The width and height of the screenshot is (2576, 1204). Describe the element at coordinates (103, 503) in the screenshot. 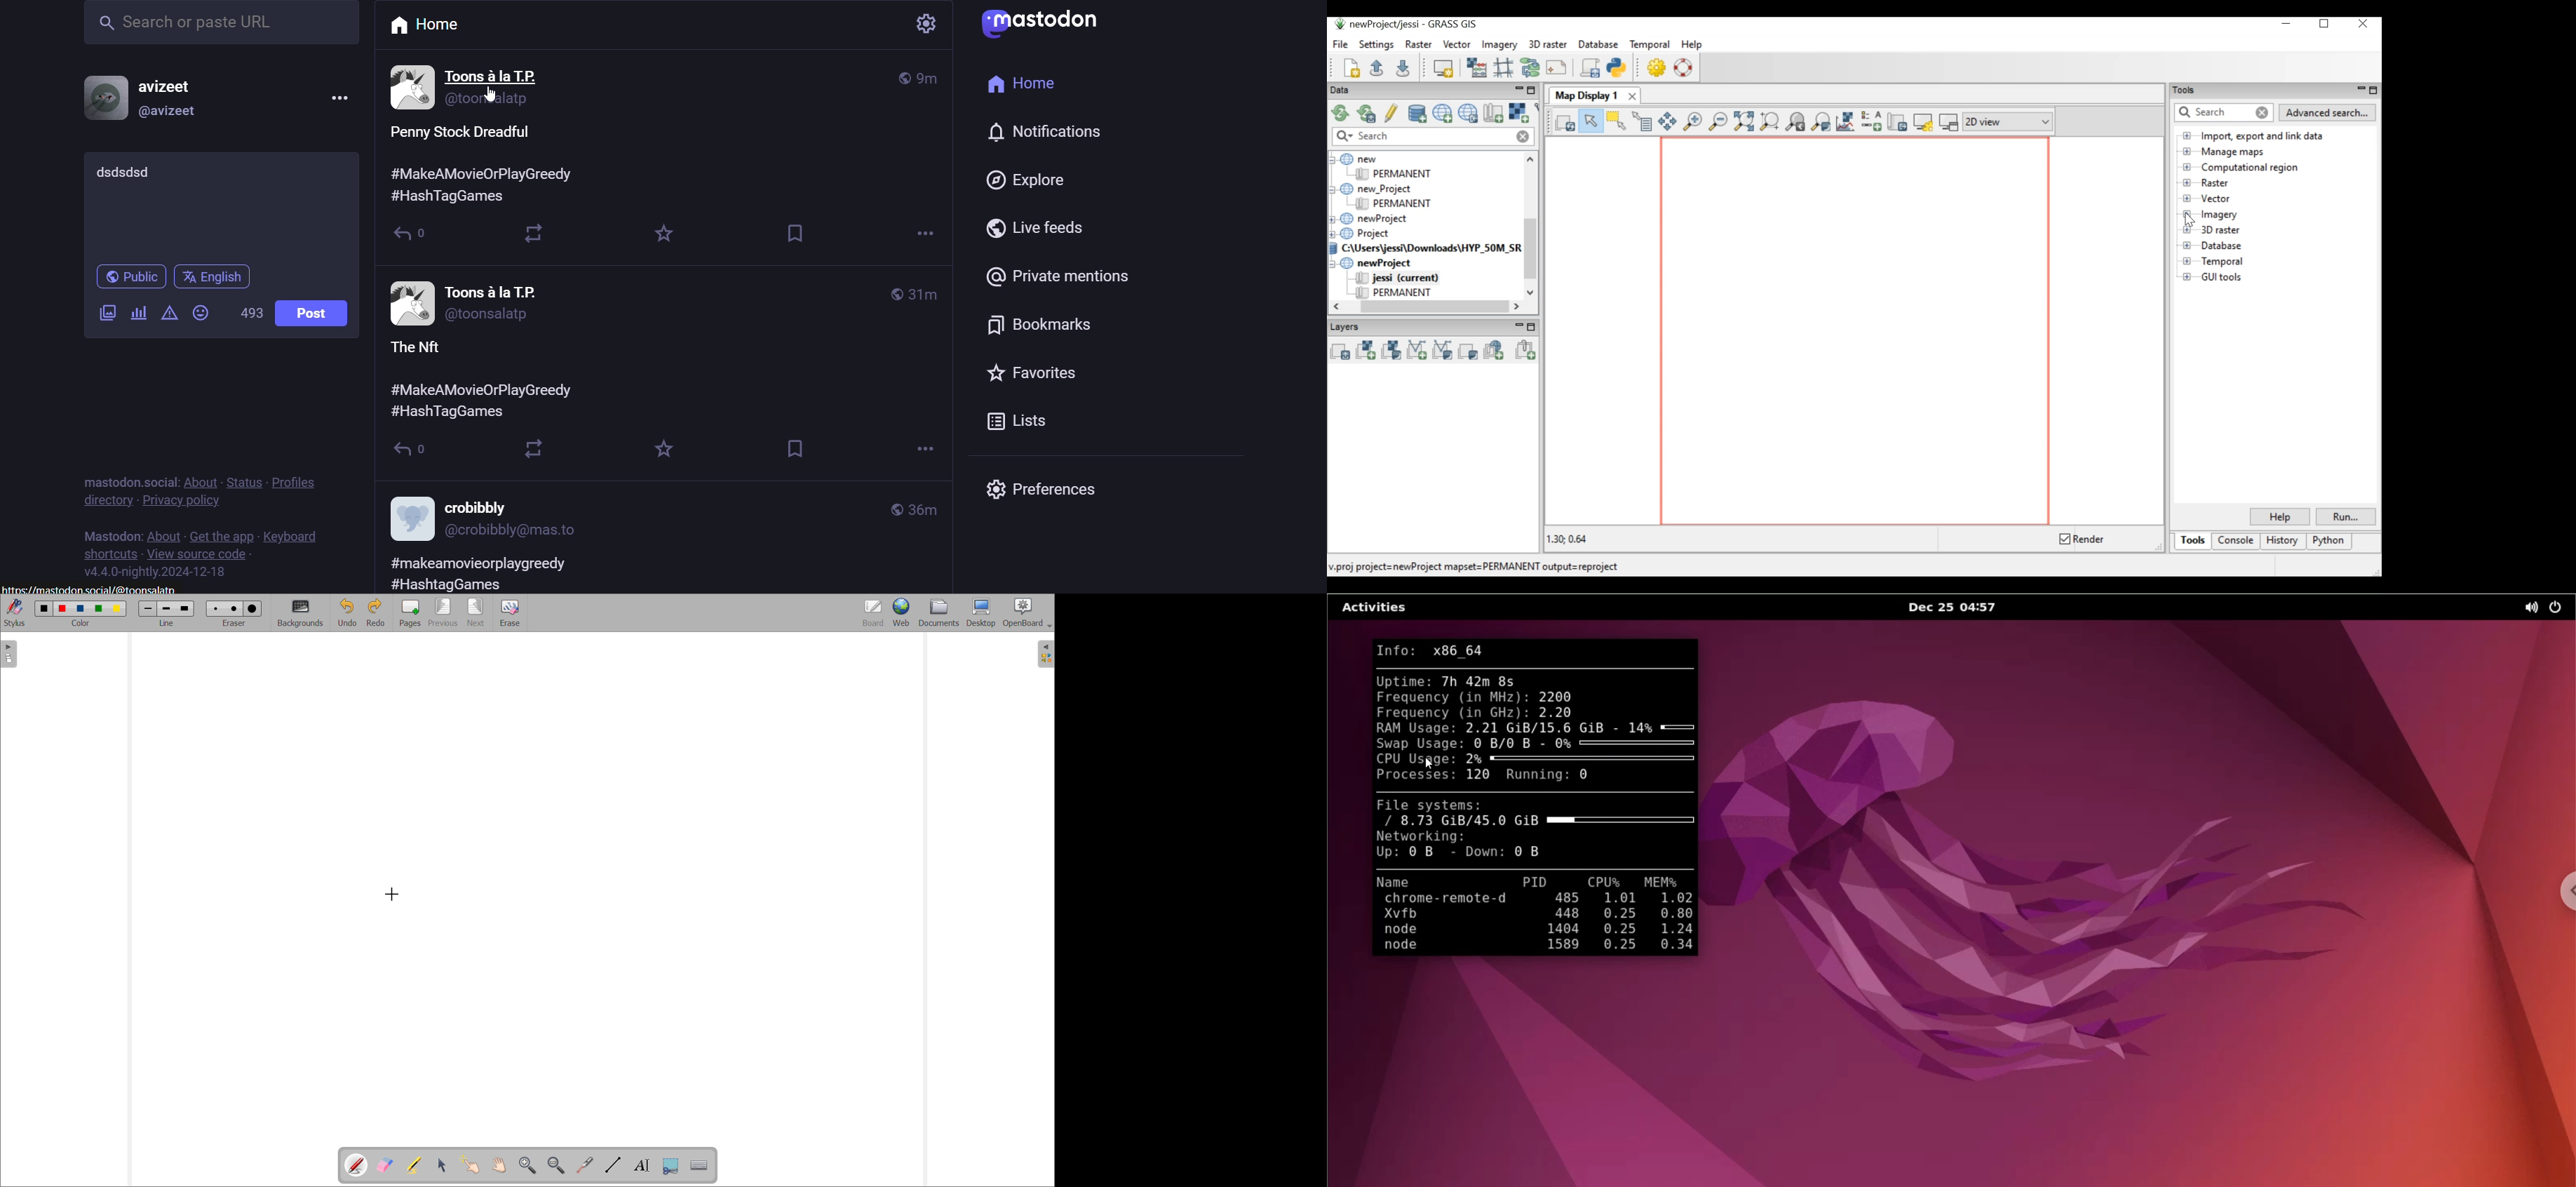

I see `directory` at that location.